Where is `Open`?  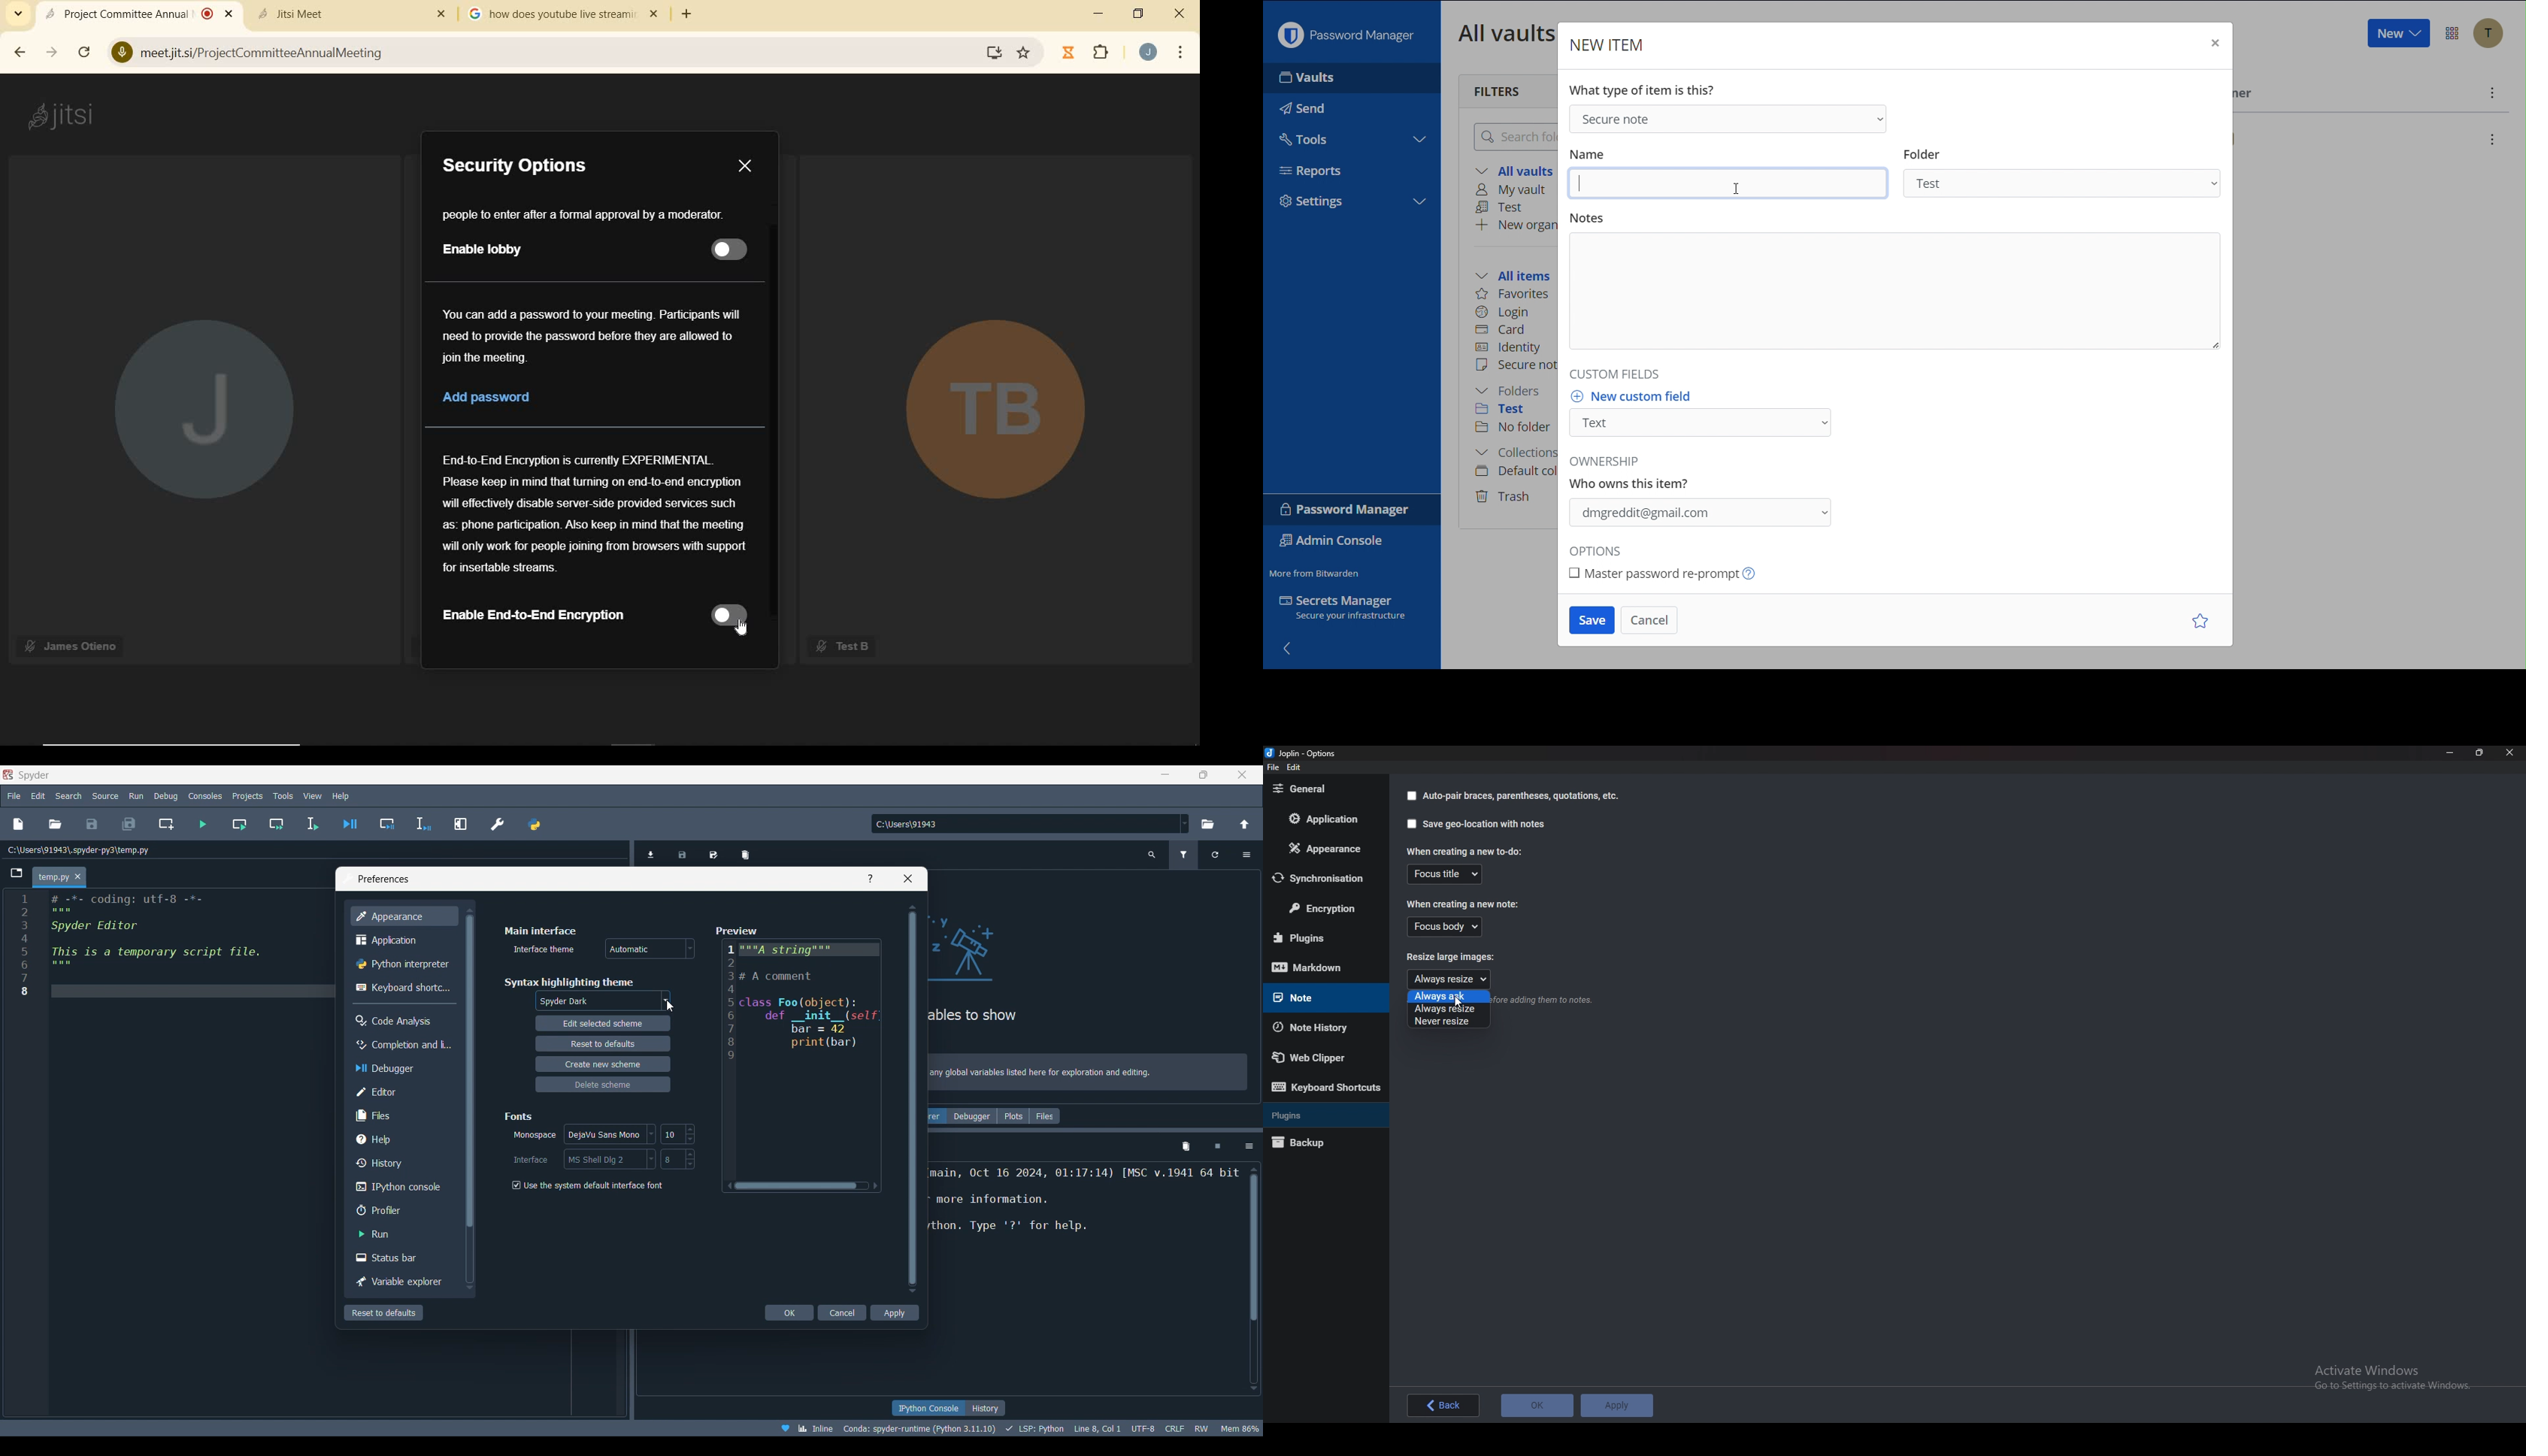 Open is located at coordinates (55, 824).